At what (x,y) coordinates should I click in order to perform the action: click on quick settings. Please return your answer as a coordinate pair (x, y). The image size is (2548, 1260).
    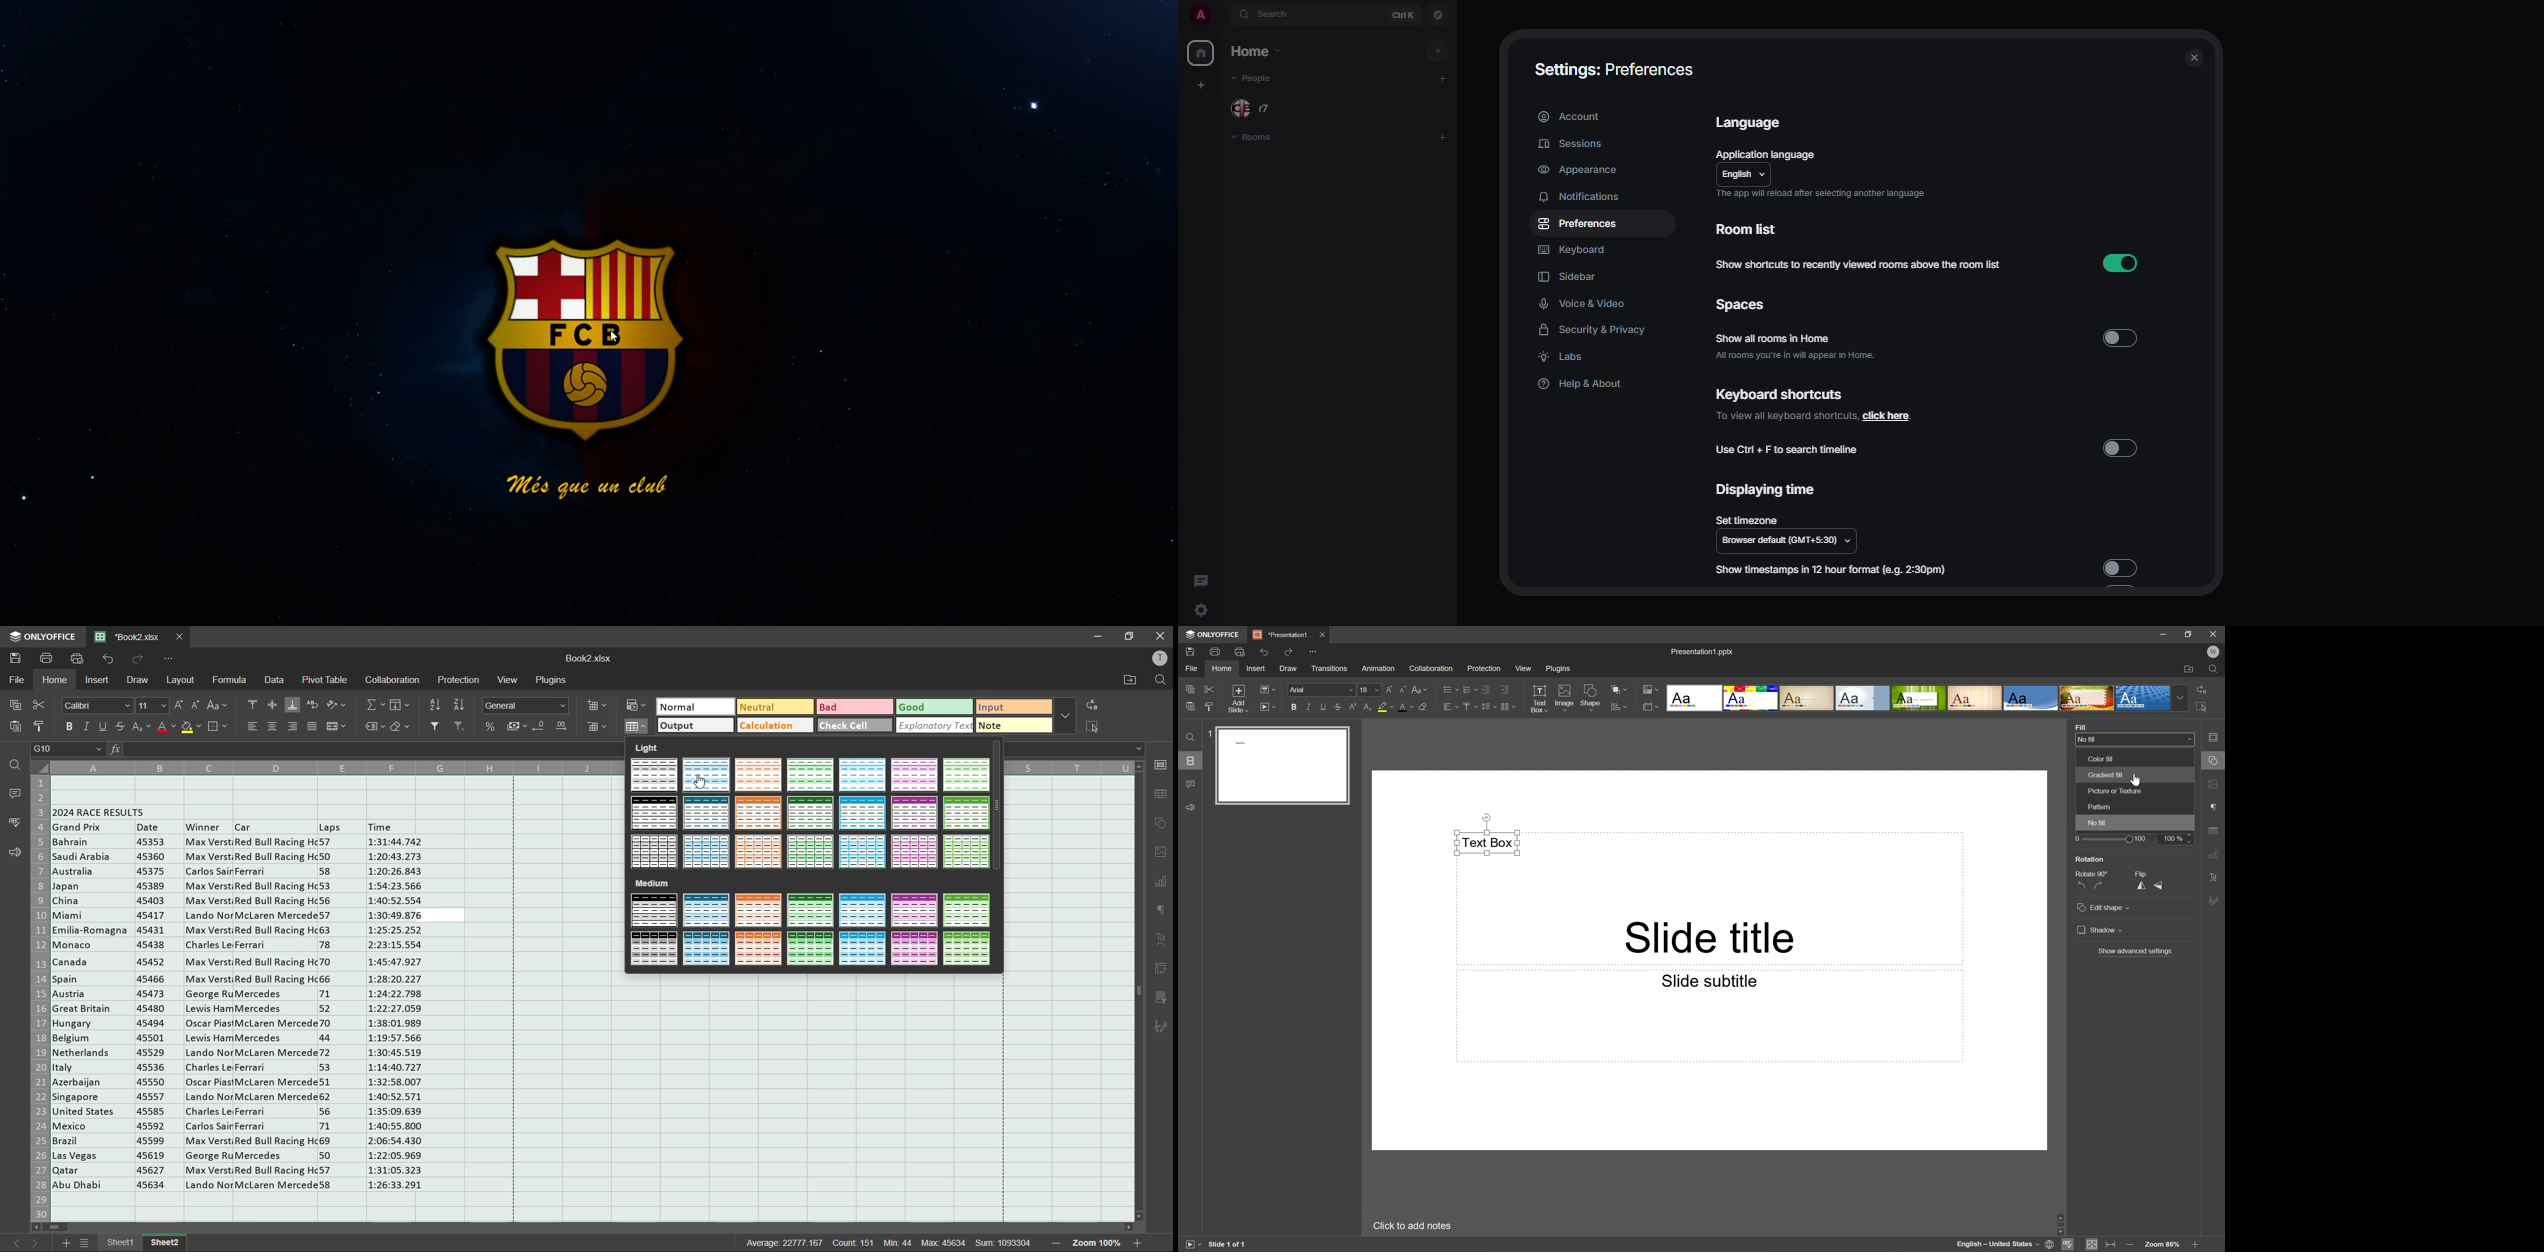
    Looking at the image, I should click on (1202, 612).